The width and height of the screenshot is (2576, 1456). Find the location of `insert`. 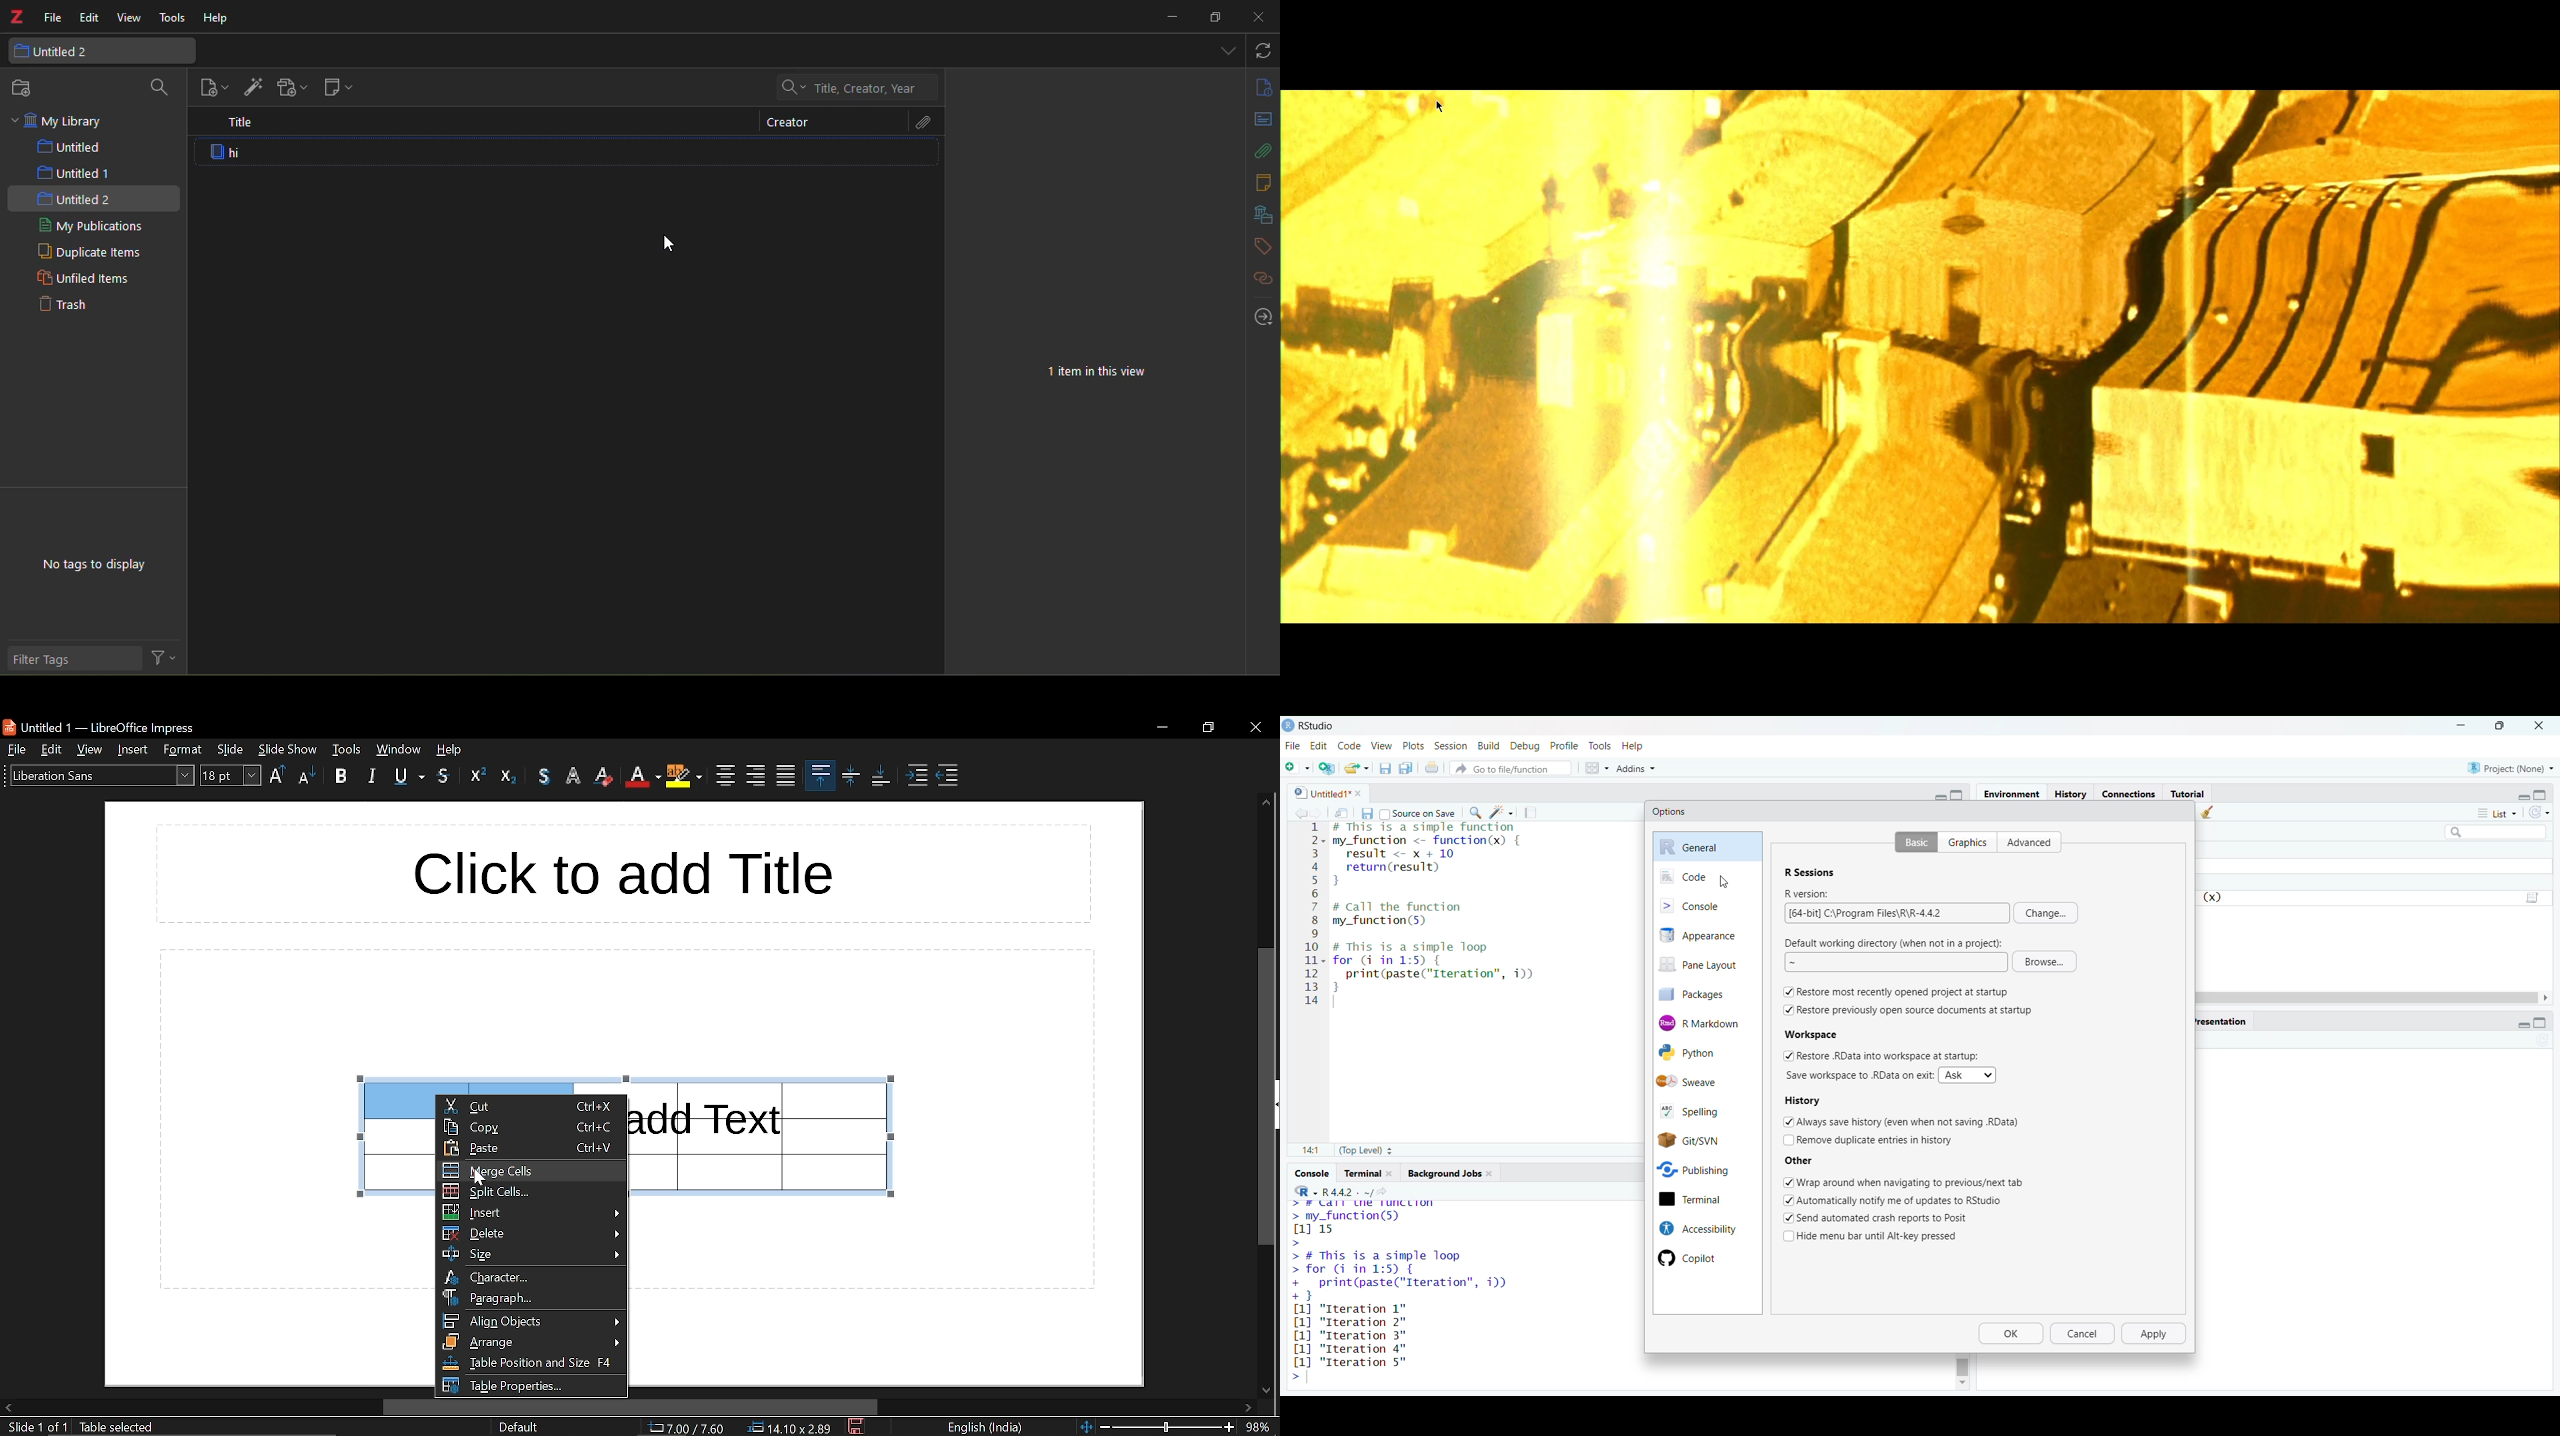

insert is located at coordinates (530, 1213).